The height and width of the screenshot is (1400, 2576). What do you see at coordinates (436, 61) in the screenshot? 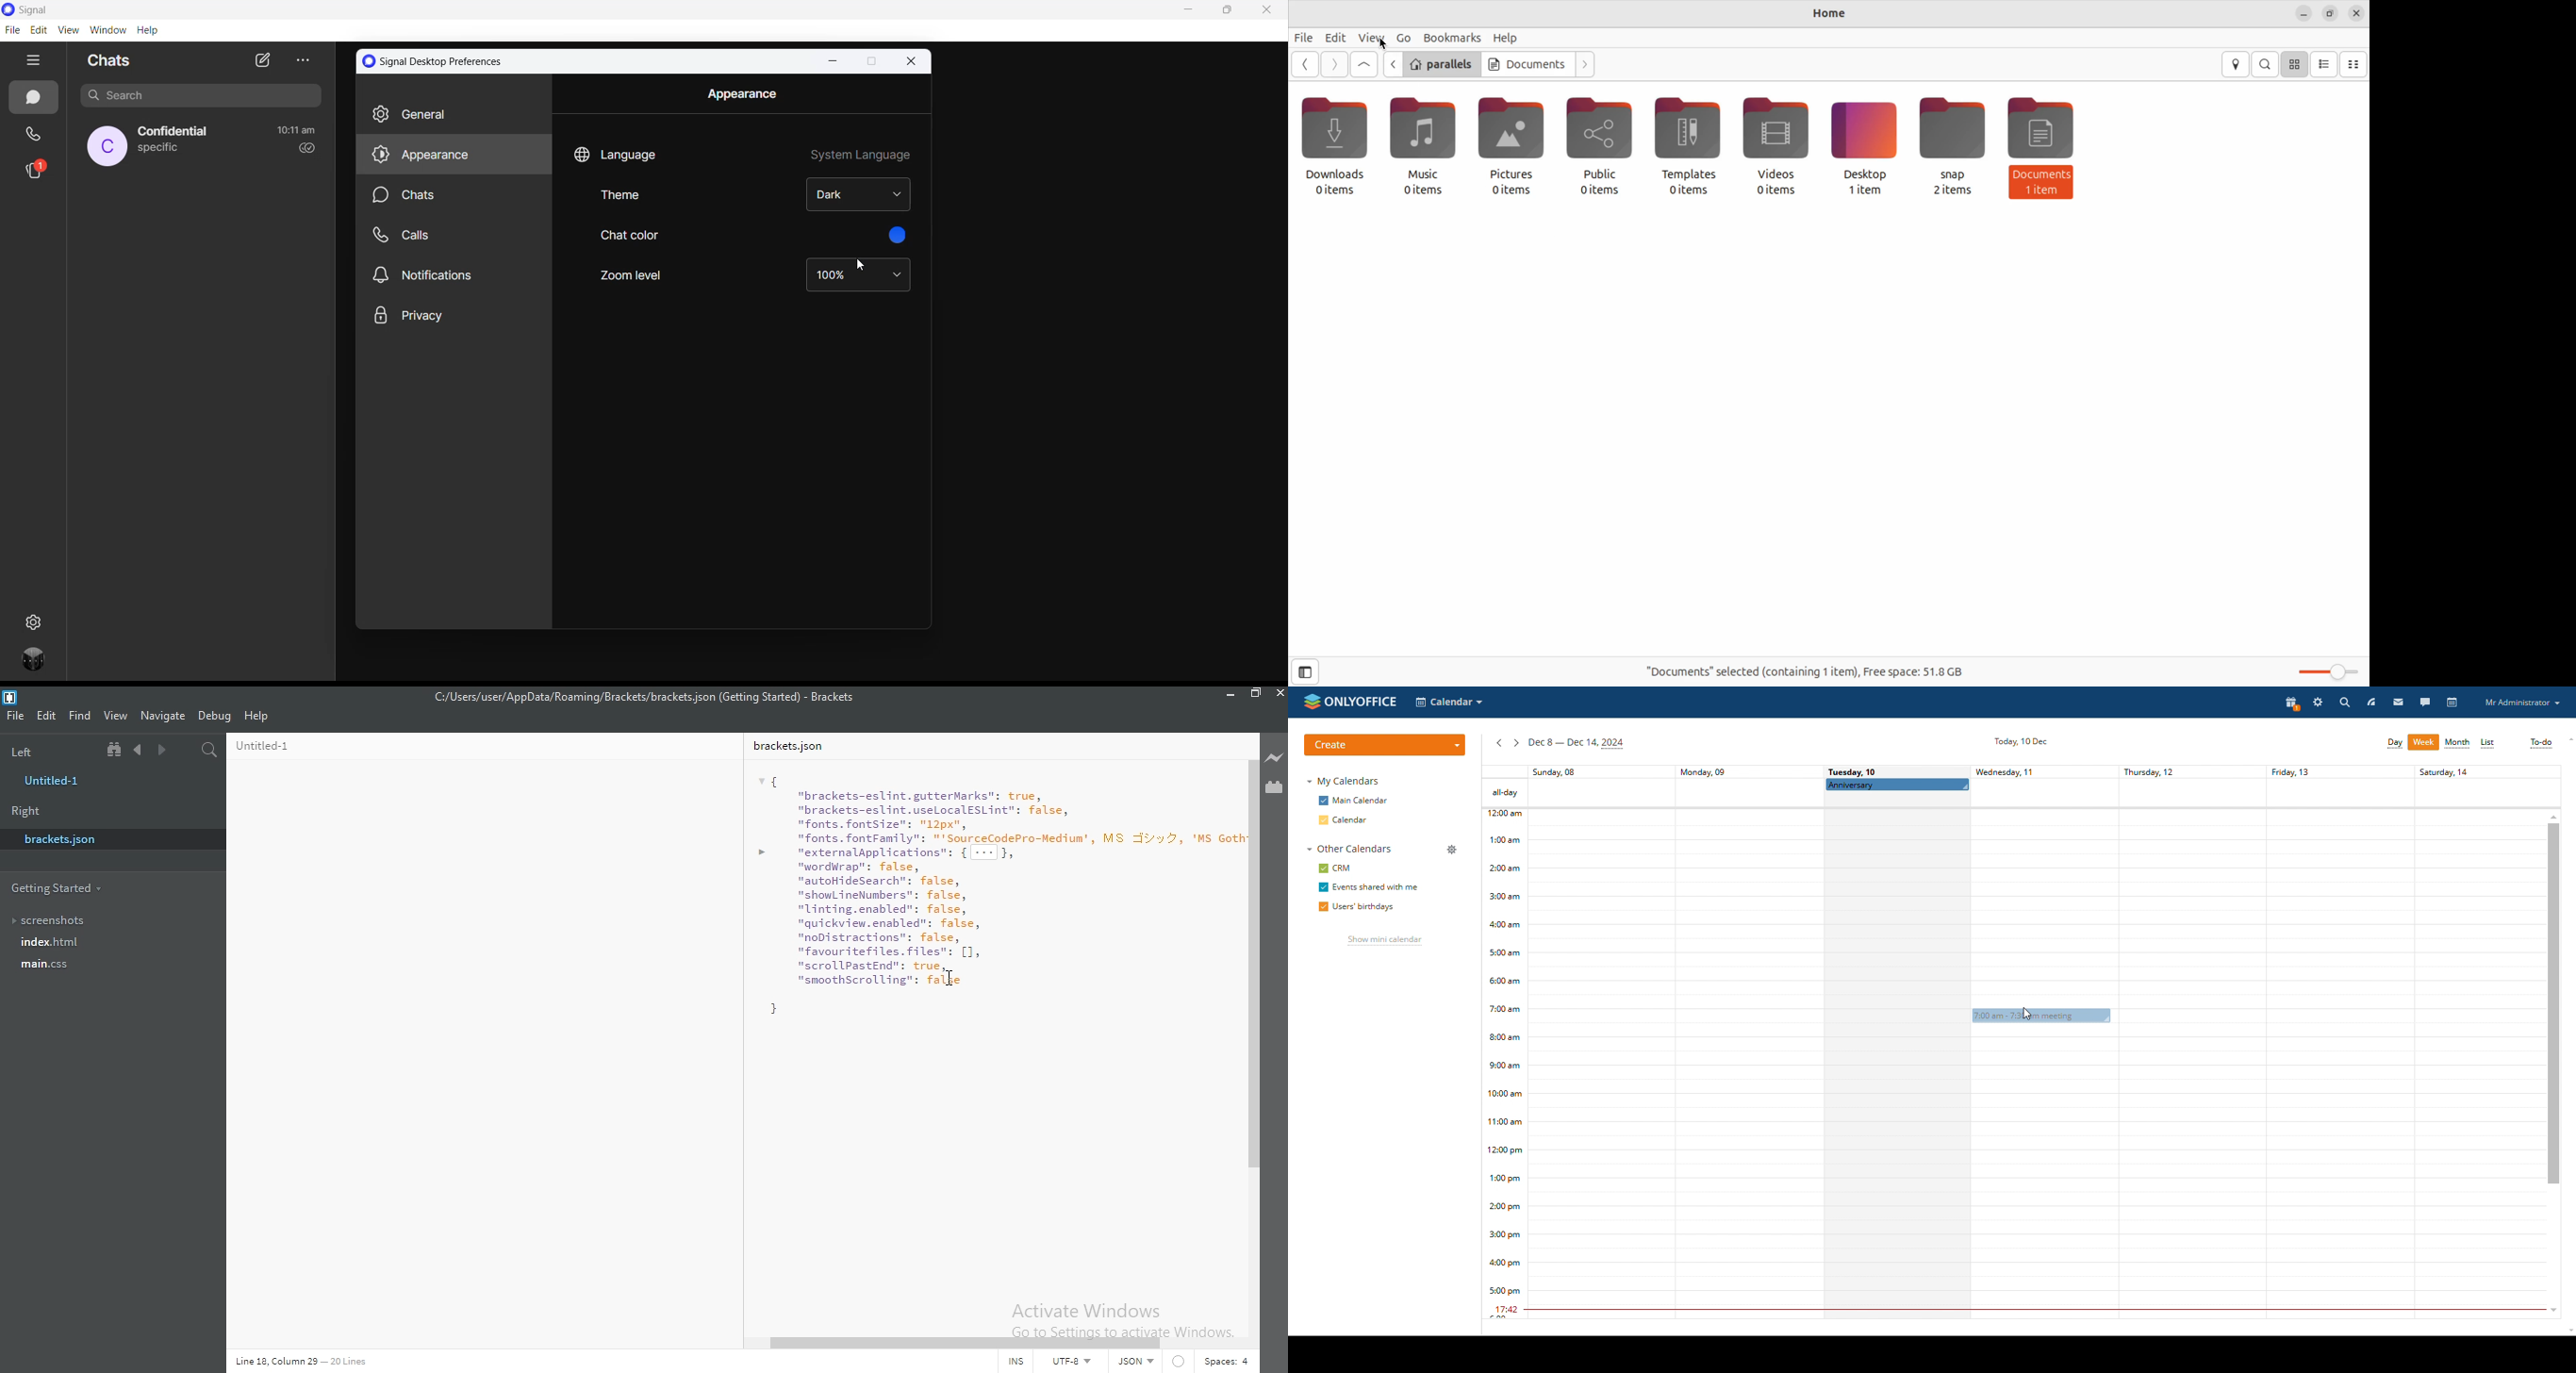
I see `desktop preferences heading` at bounding box center [436, 61].